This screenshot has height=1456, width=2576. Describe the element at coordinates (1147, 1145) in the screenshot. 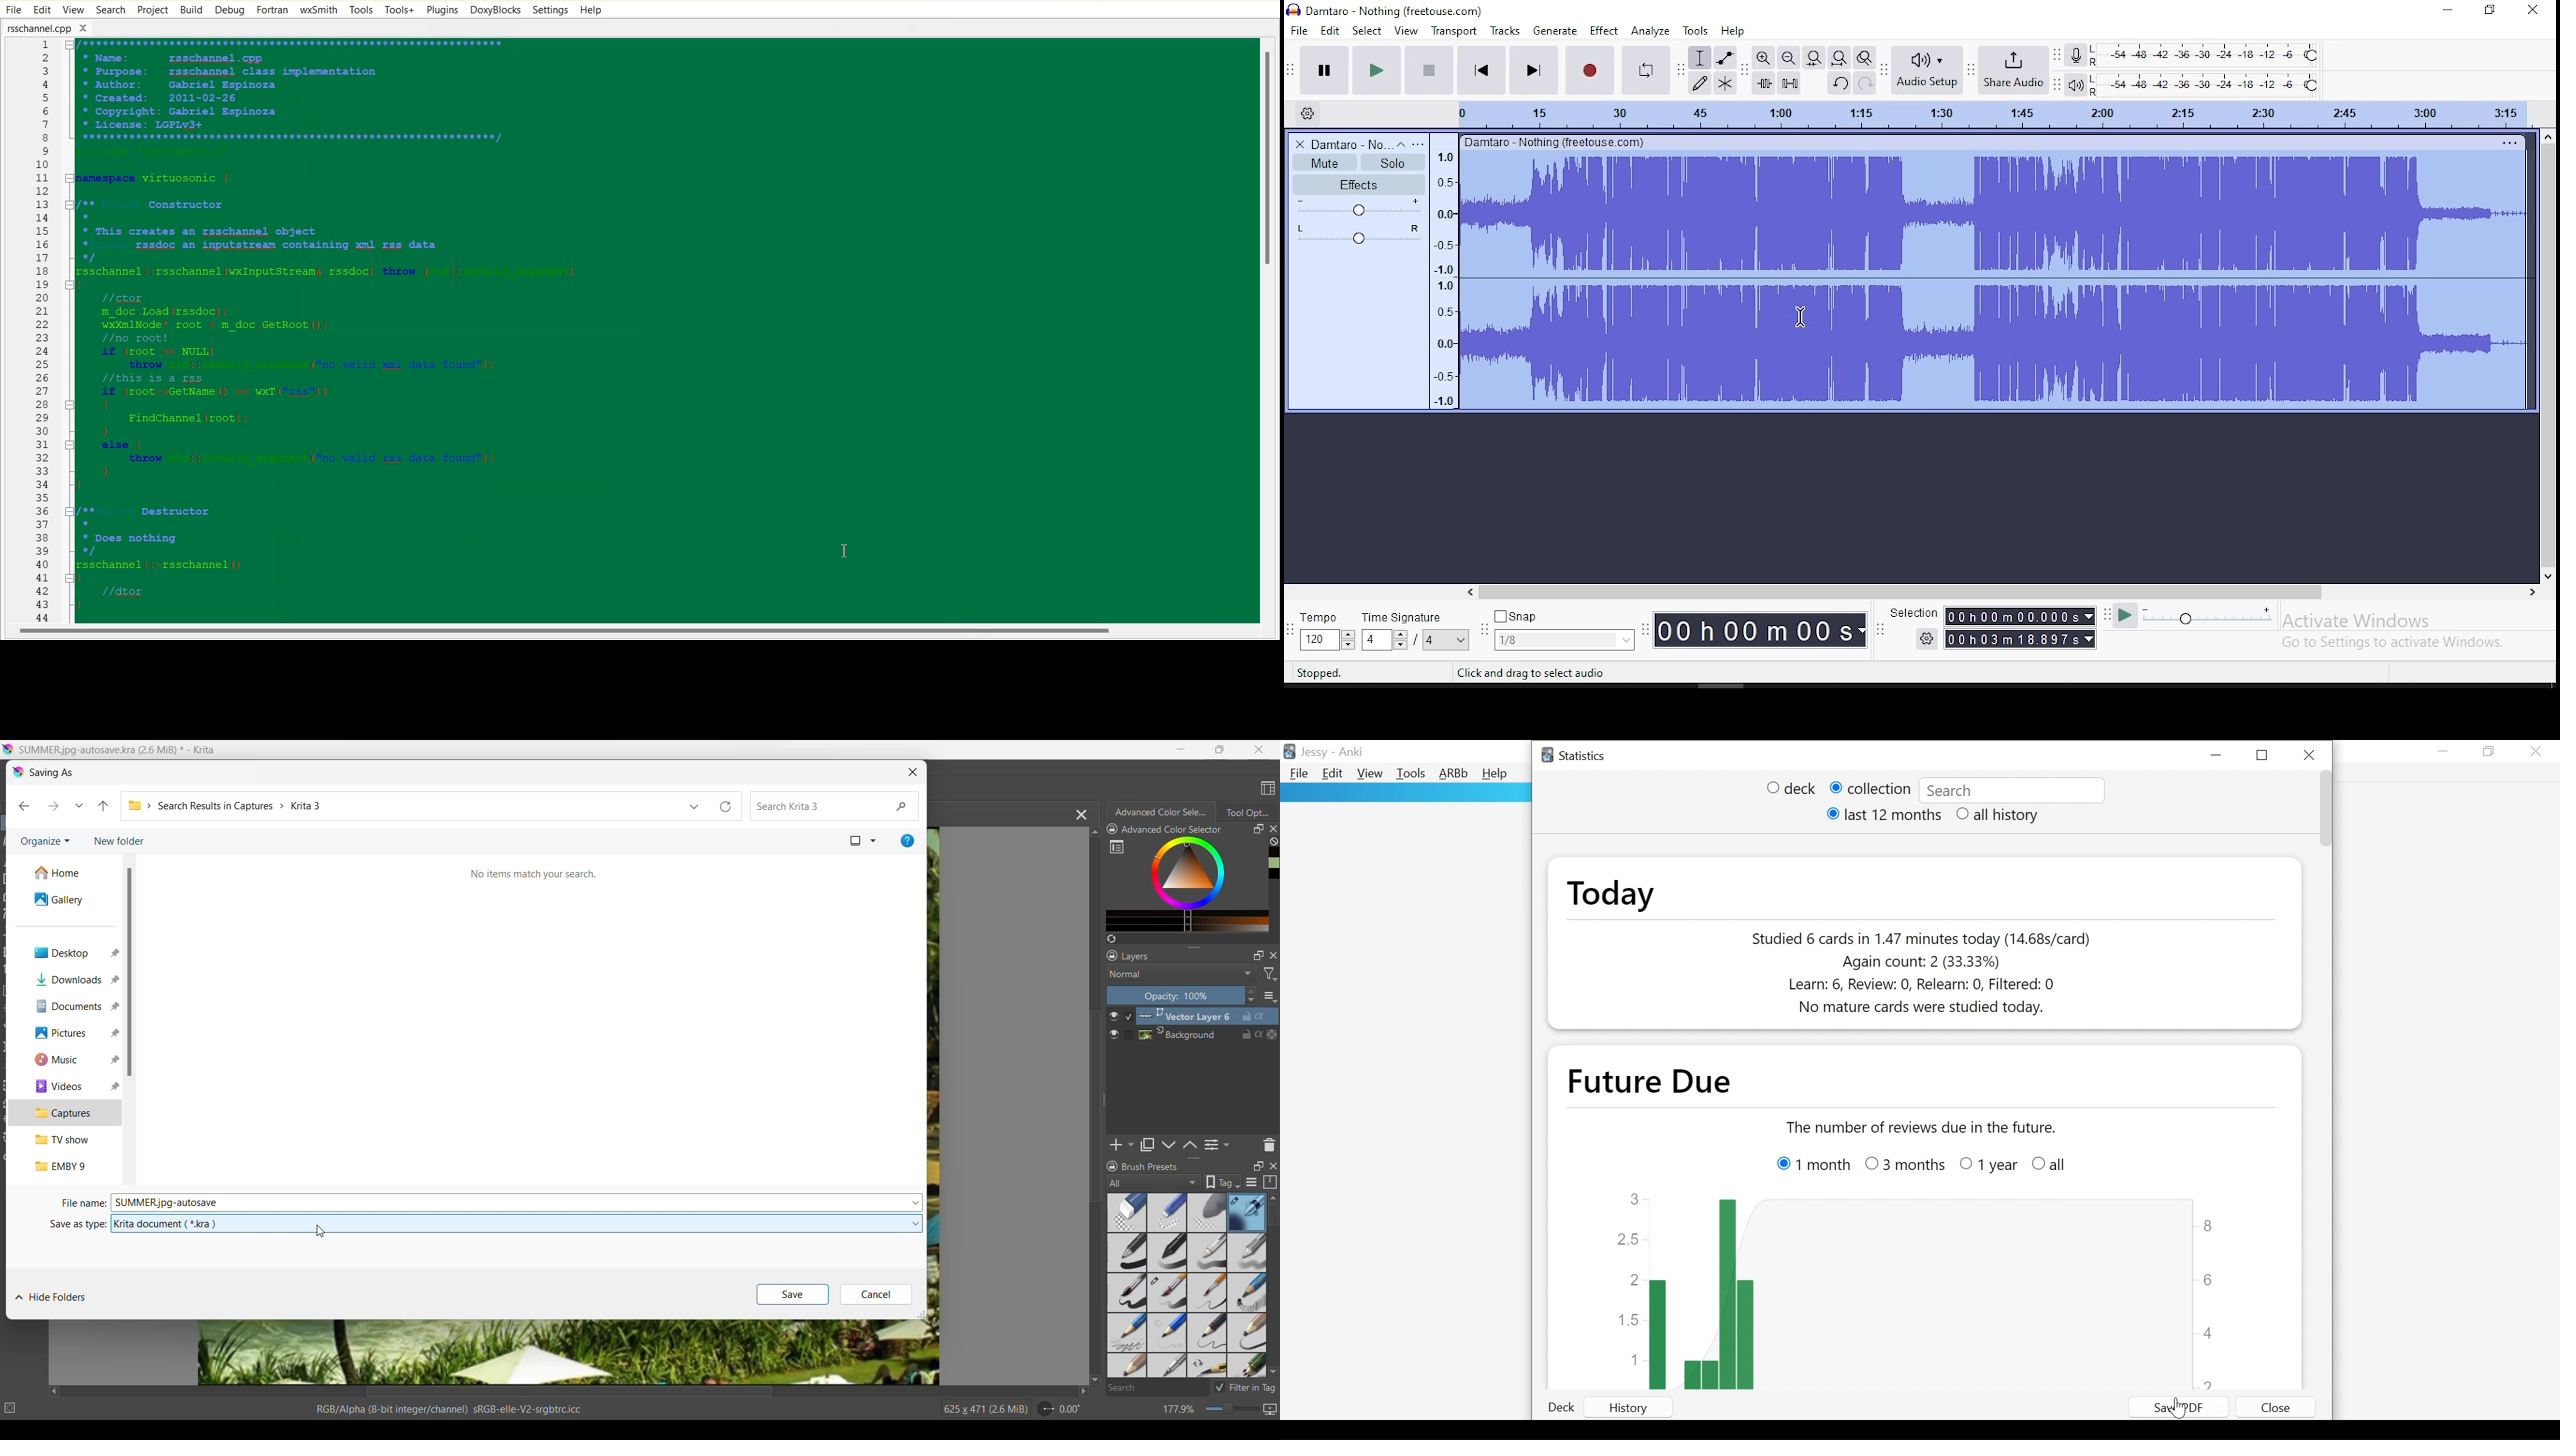

I see `Duplicate layer/mask` at that location.